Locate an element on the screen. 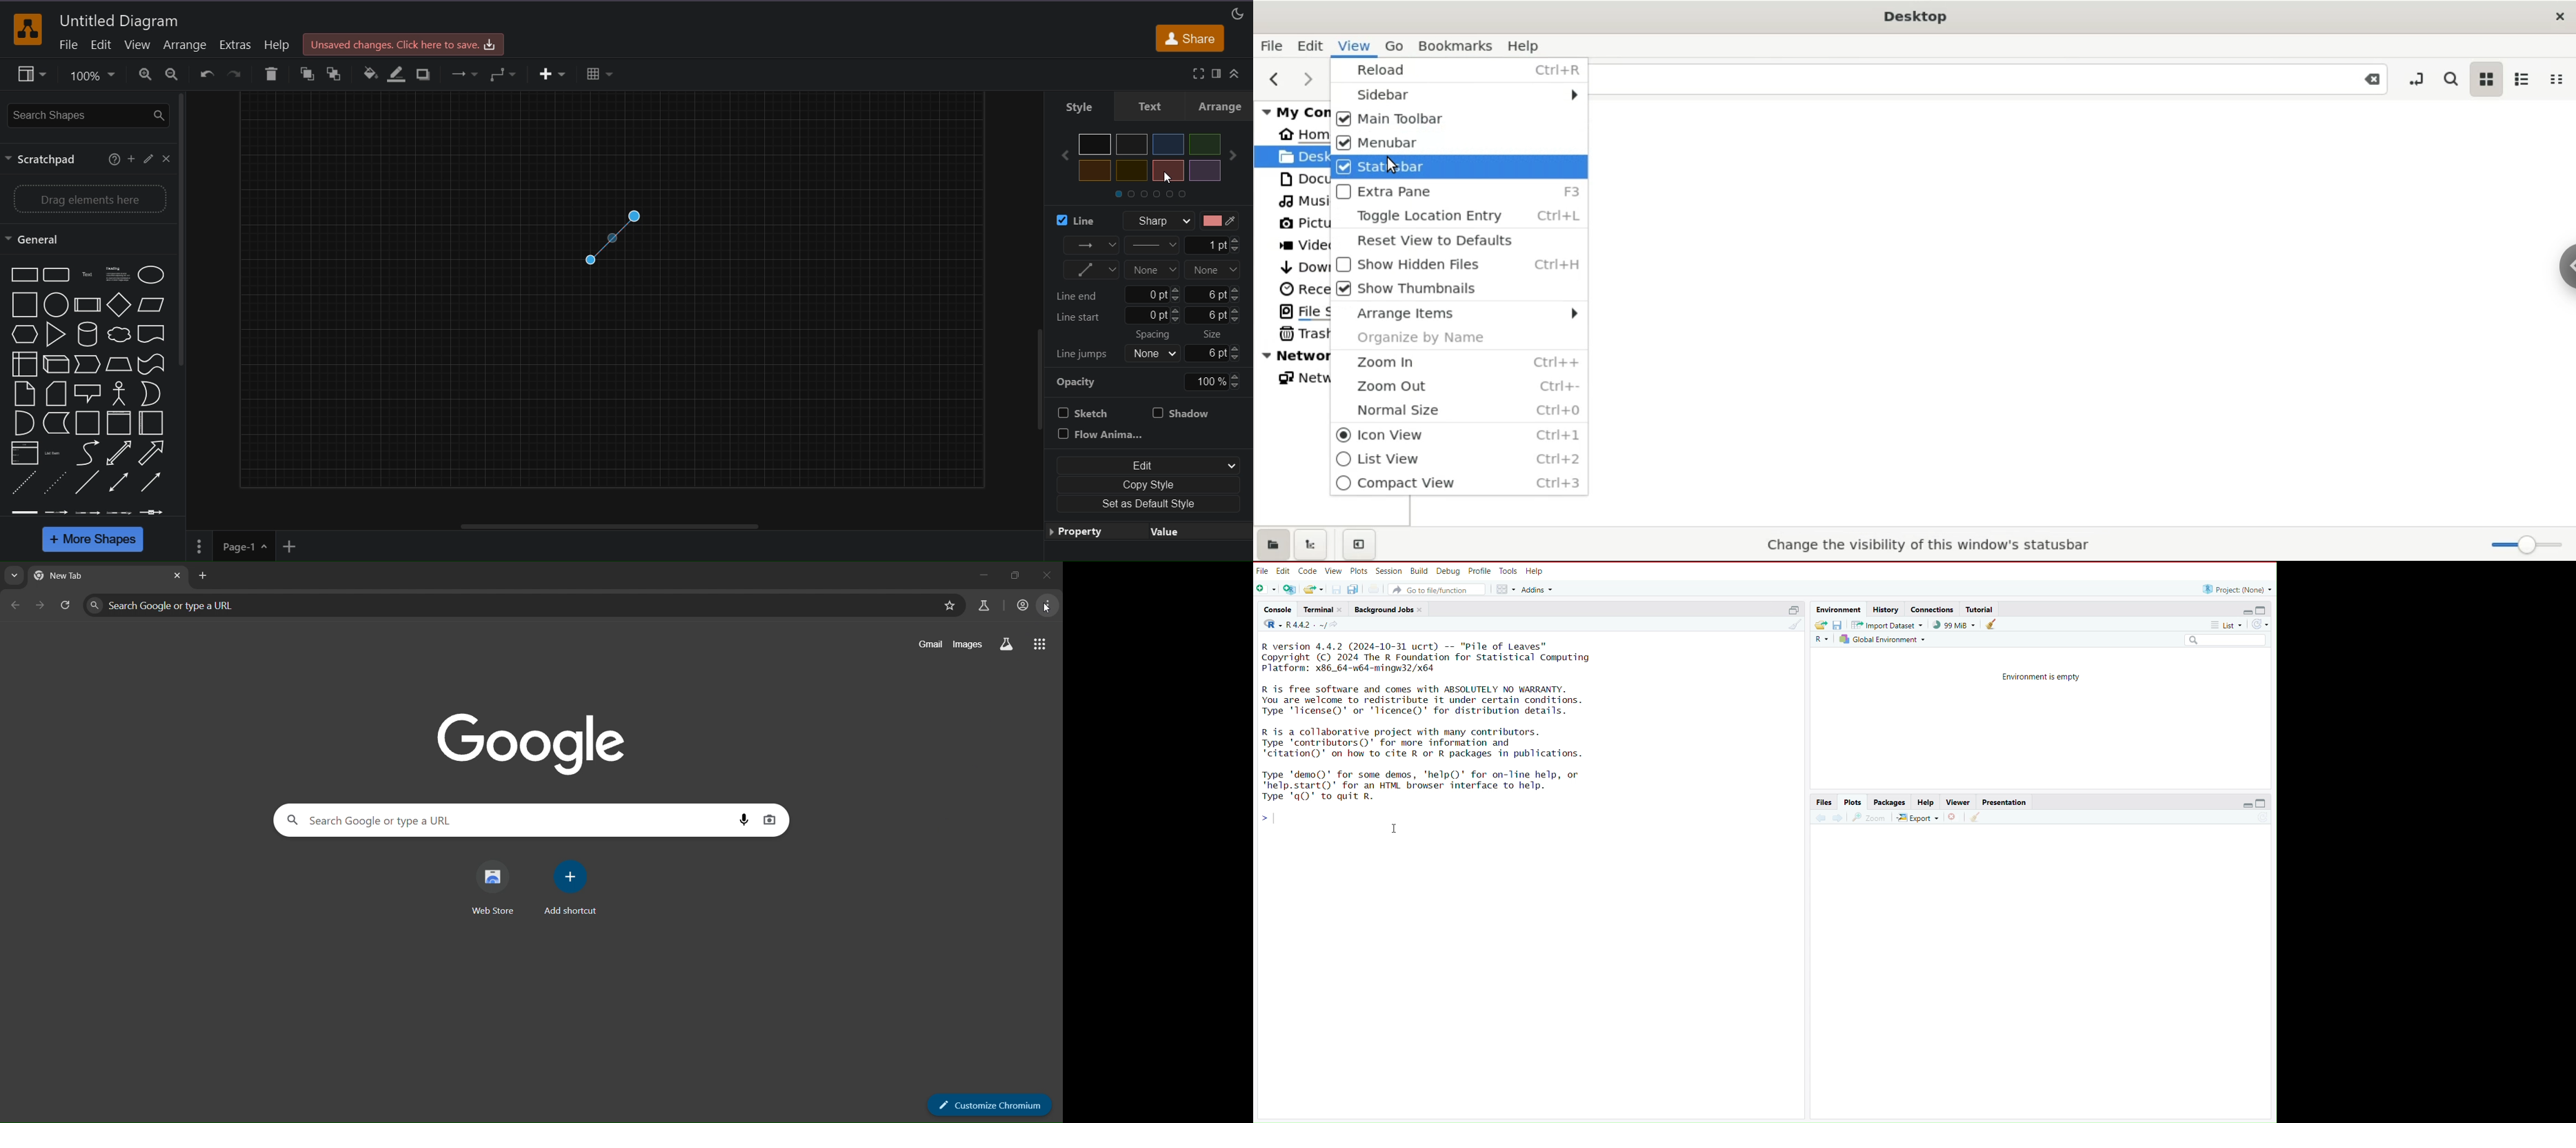 Image resolution: width=2576 pixels, height=1148 pixels. flow animation is located at coordinates (1102, 435).